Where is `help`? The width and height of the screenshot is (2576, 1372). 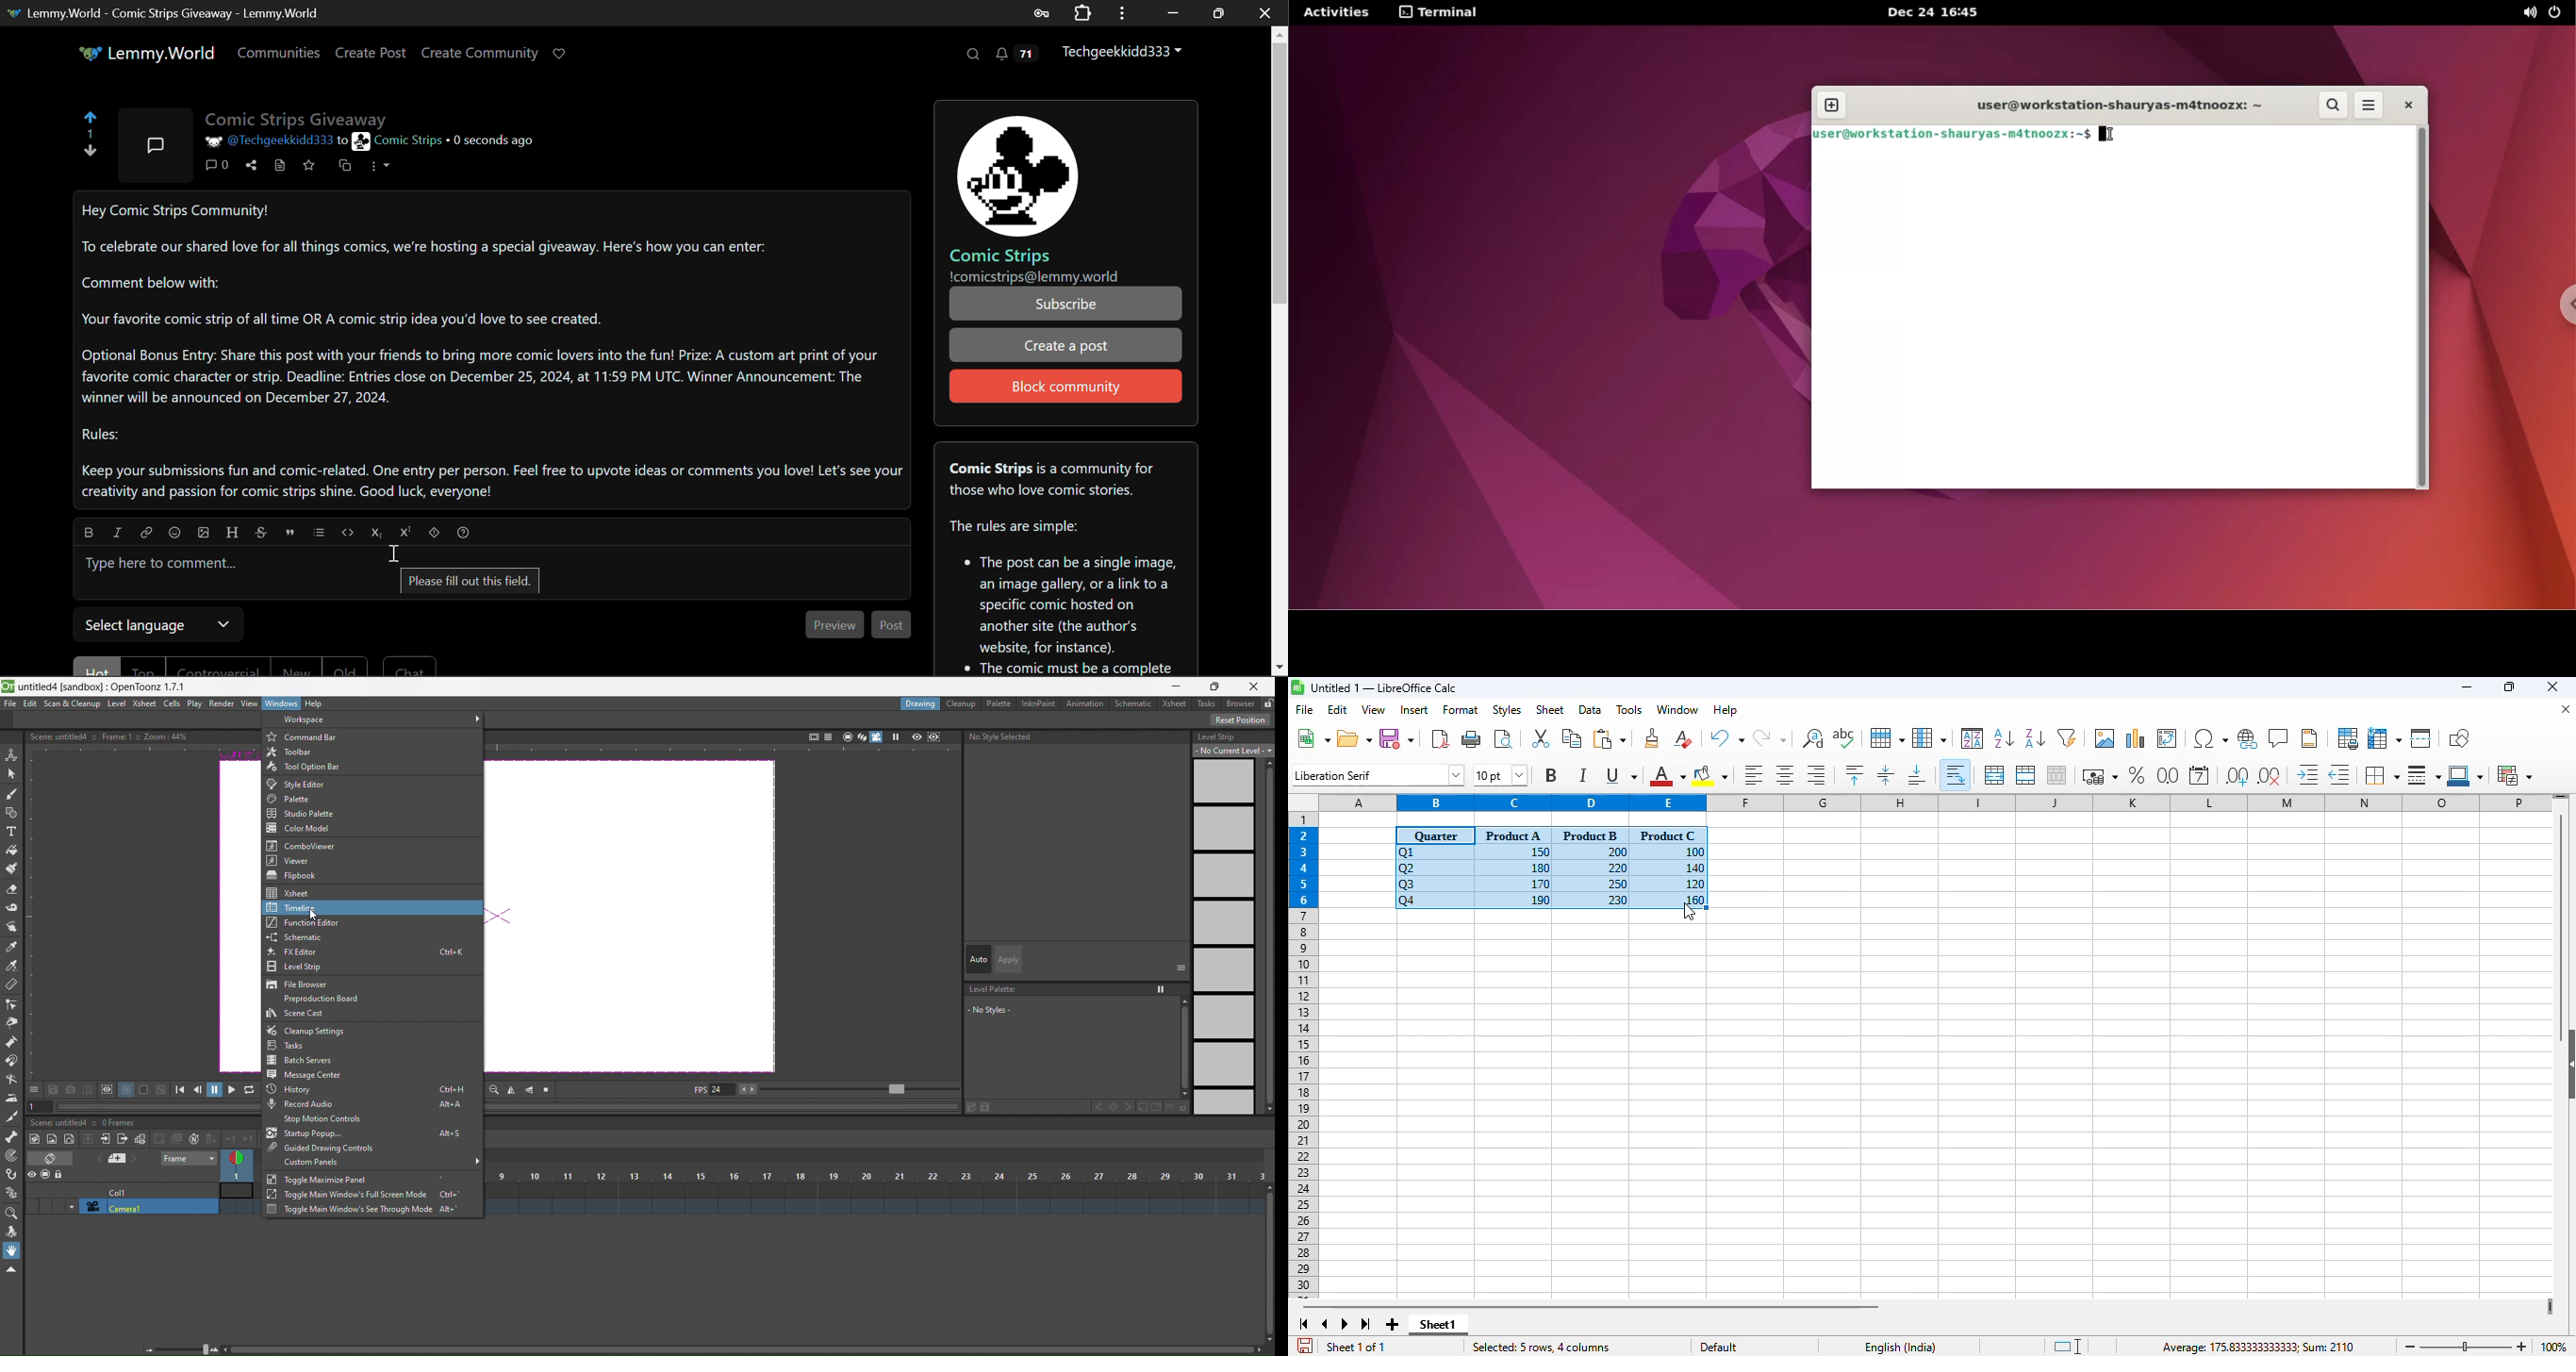 help is located at coordinates (1726, 710).